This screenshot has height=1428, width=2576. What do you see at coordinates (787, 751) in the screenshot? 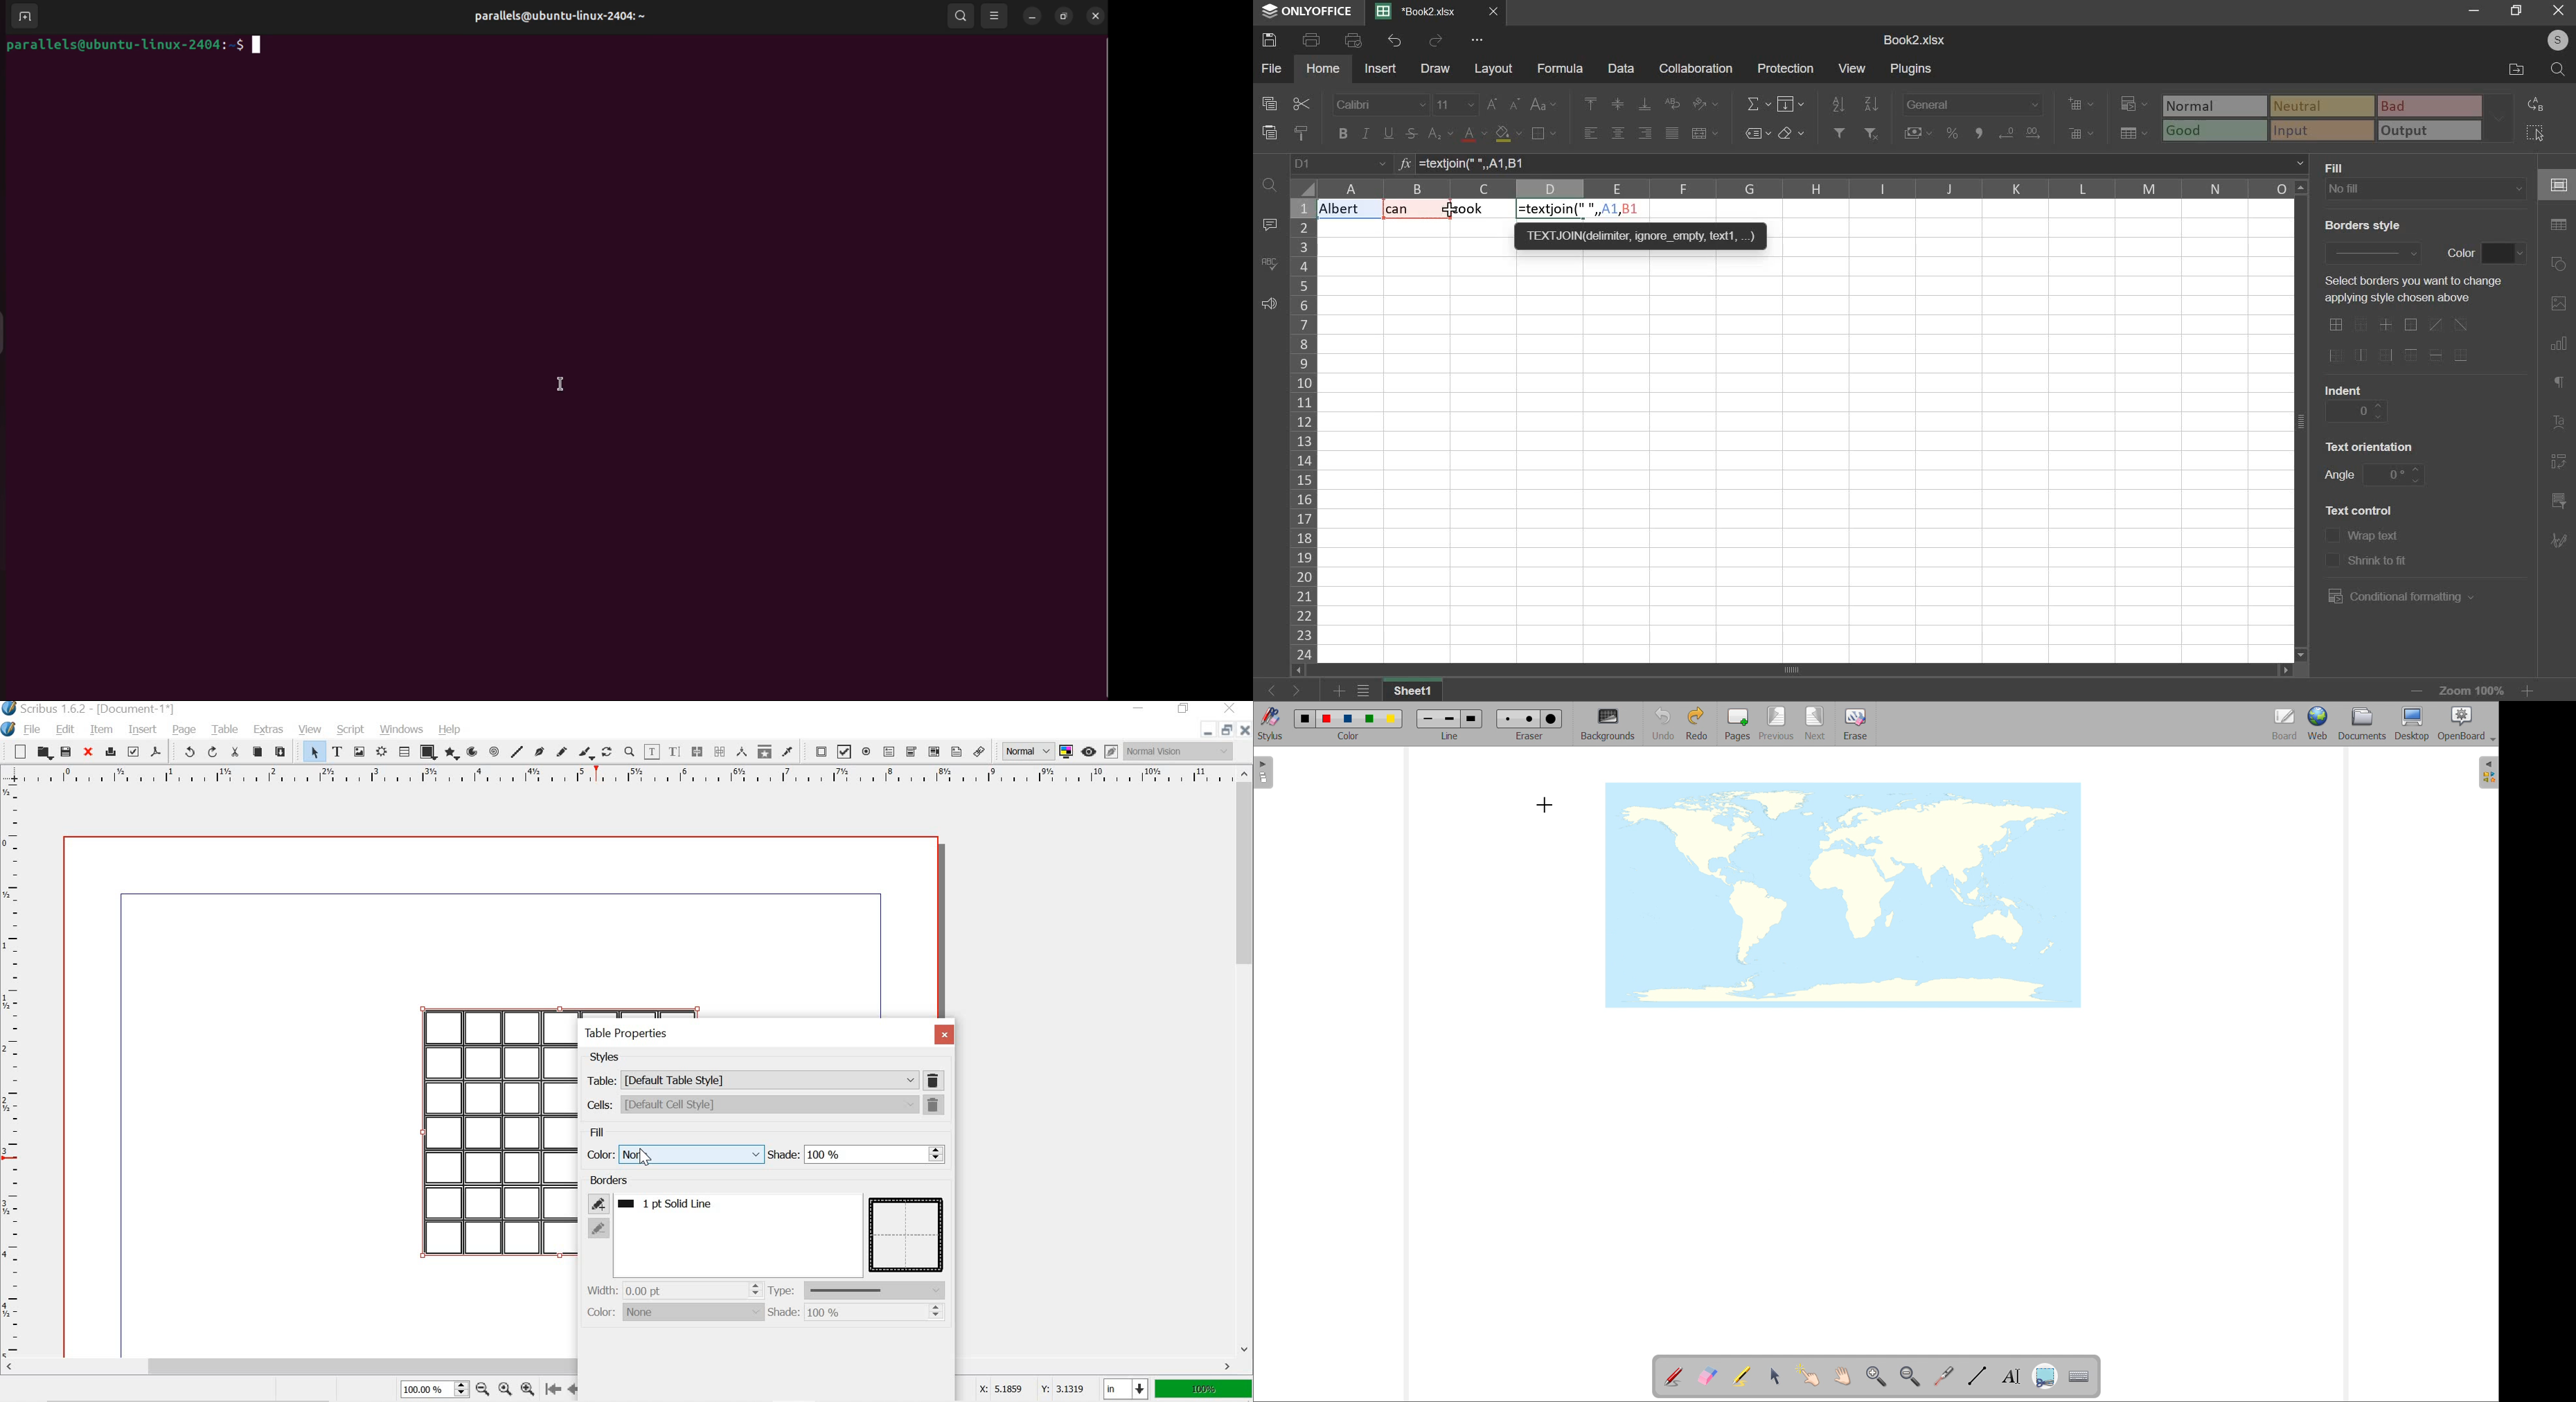
I see `eye dropper` at bounding box center [787, 751].